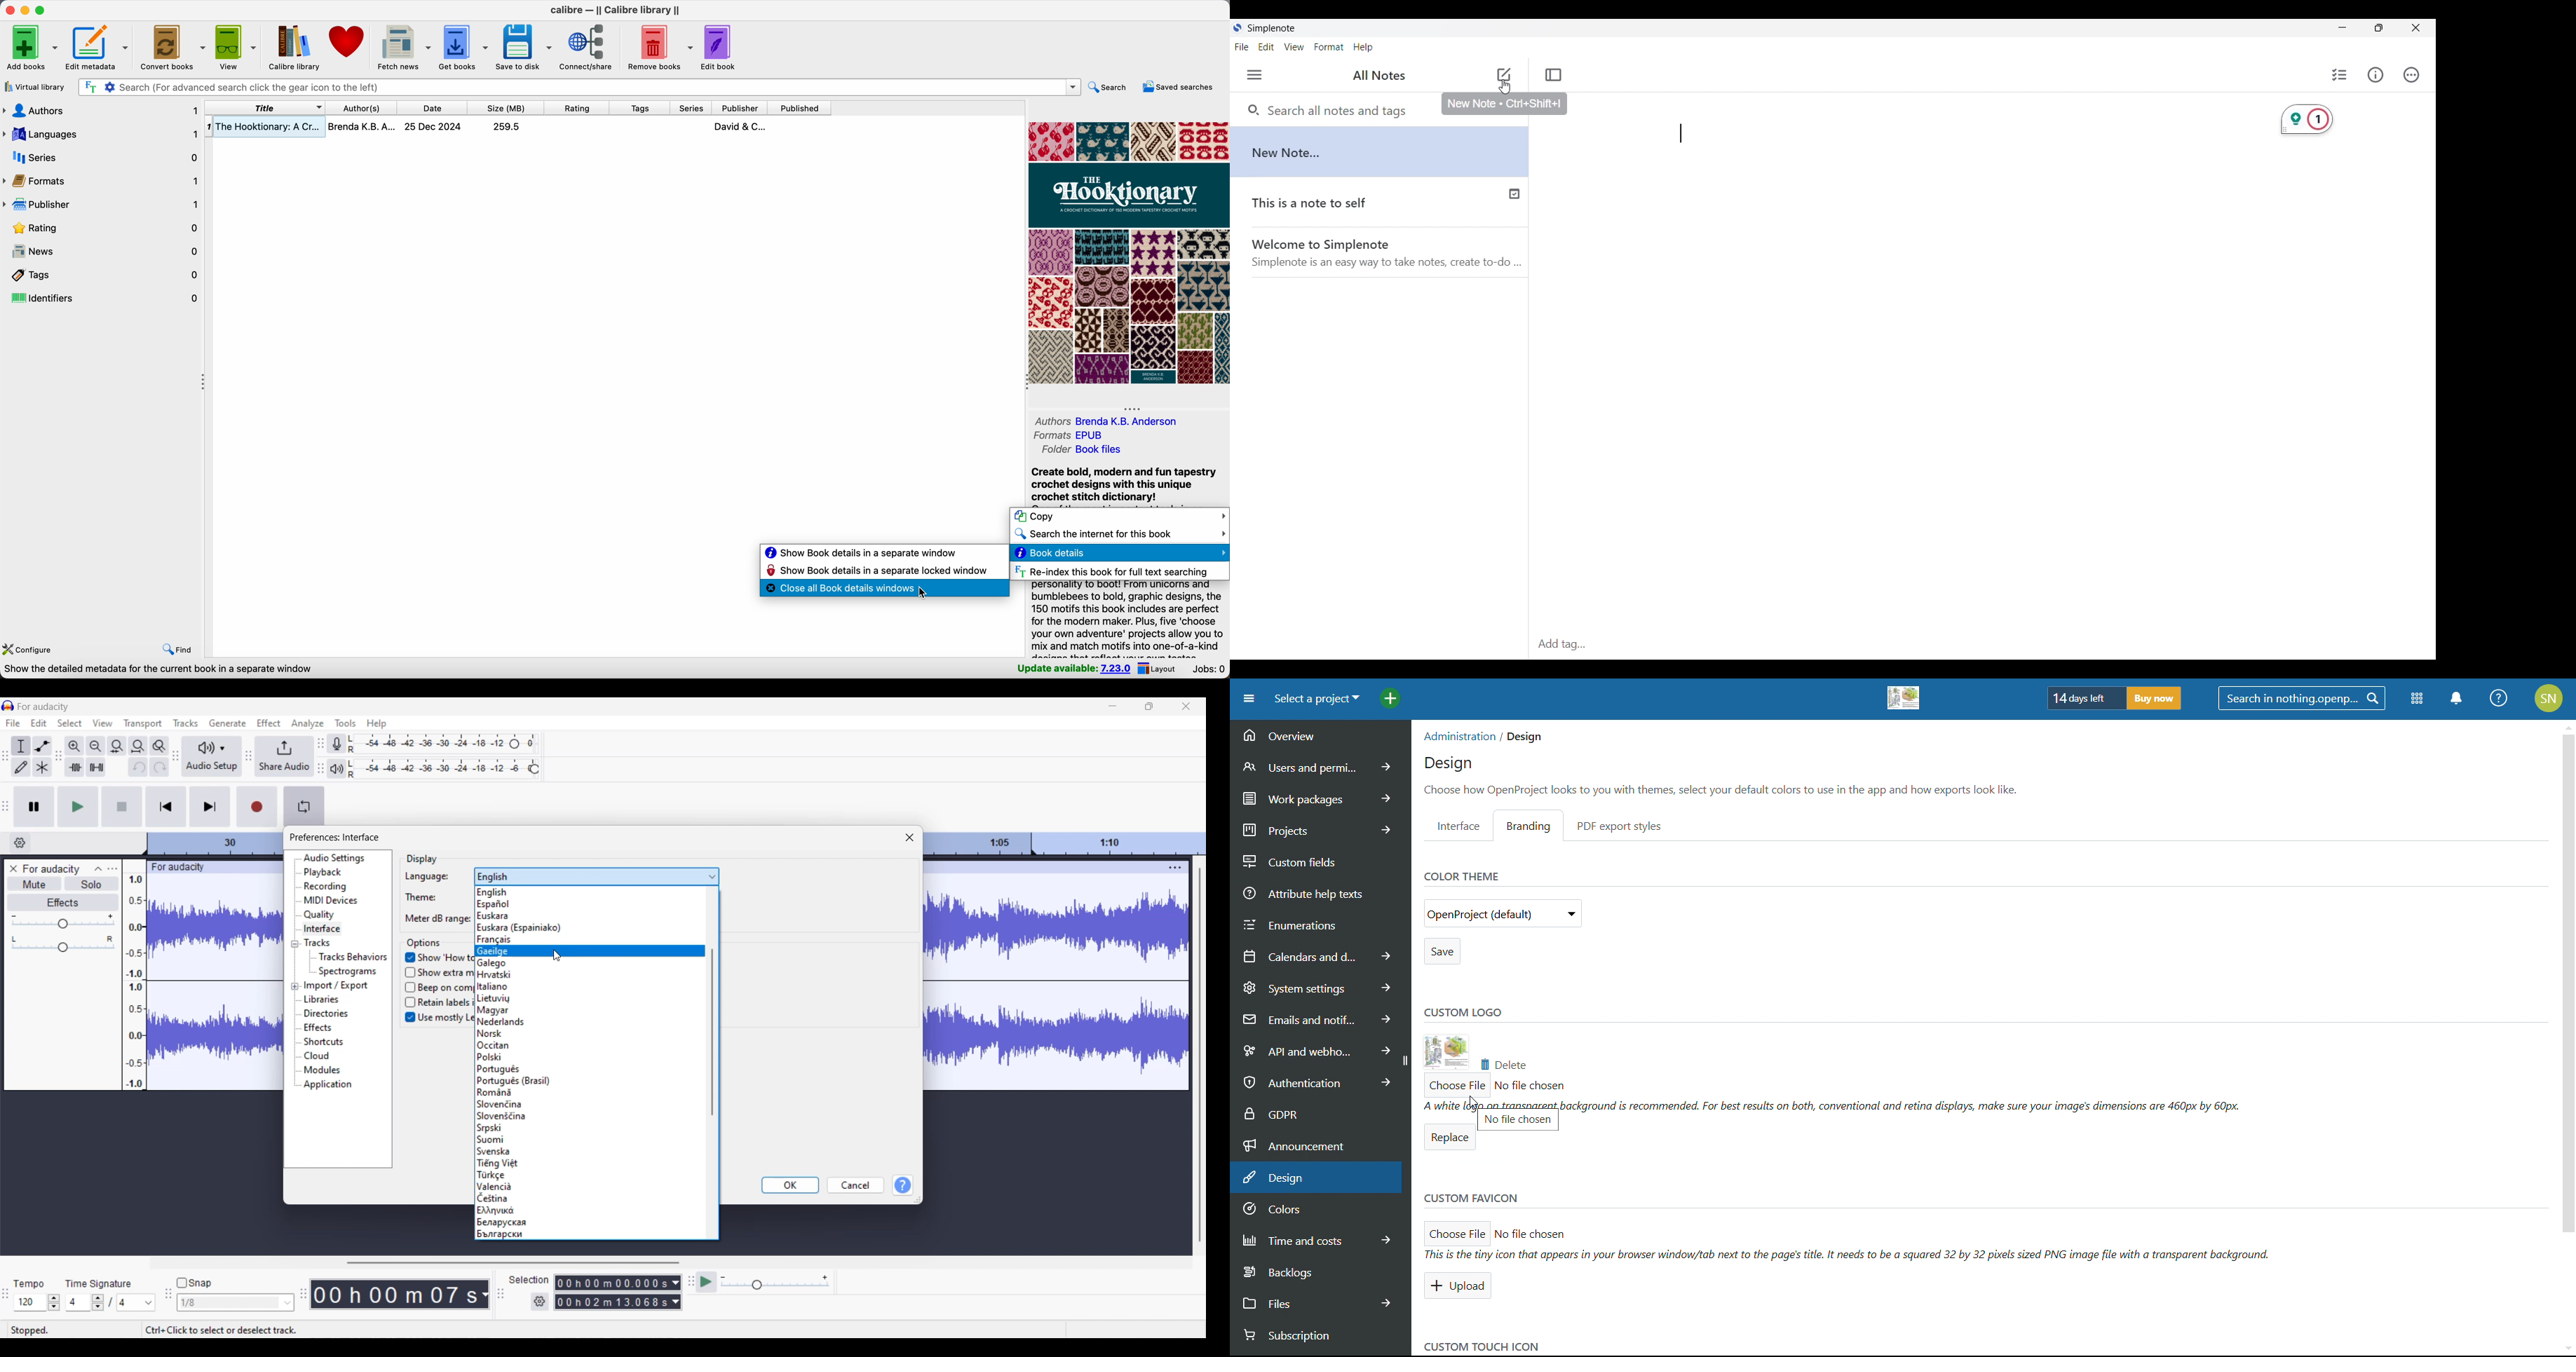 Image resolution: width=2576 pixels, height=1372 pixels. I want to click on Cursor, so click(1505, 89).